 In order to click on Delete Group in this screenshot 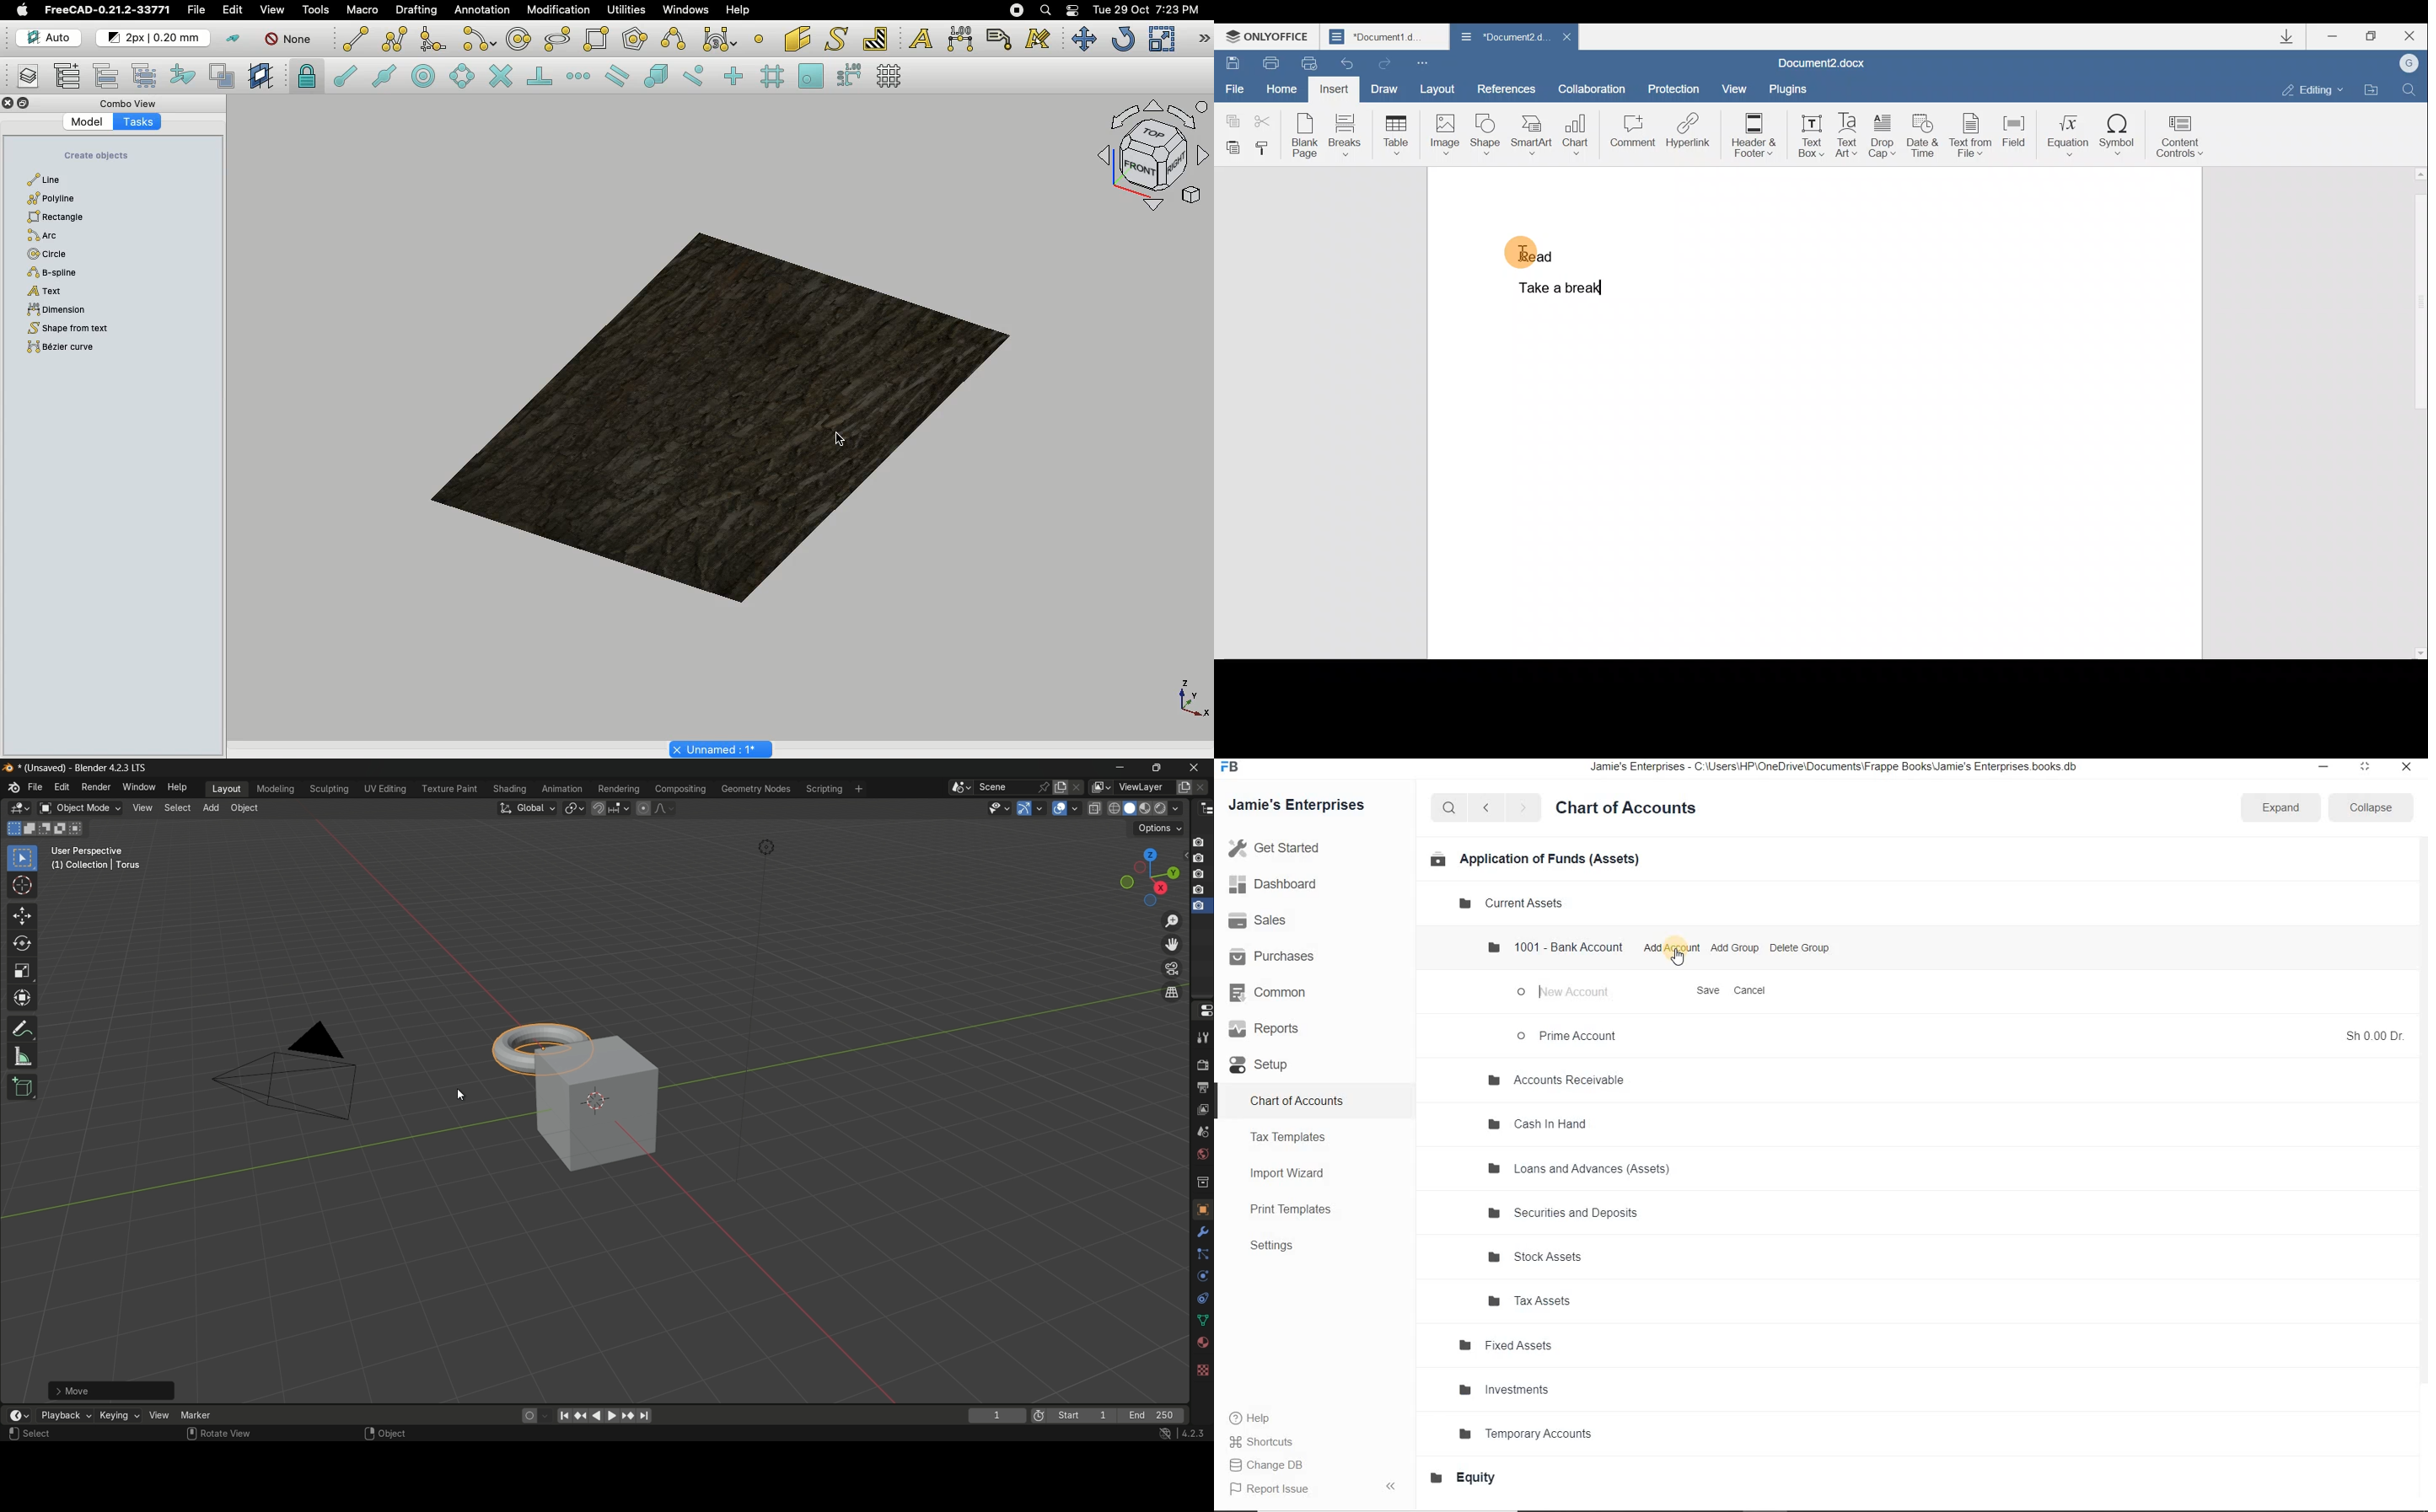, I will do `click(1800, 947)`.